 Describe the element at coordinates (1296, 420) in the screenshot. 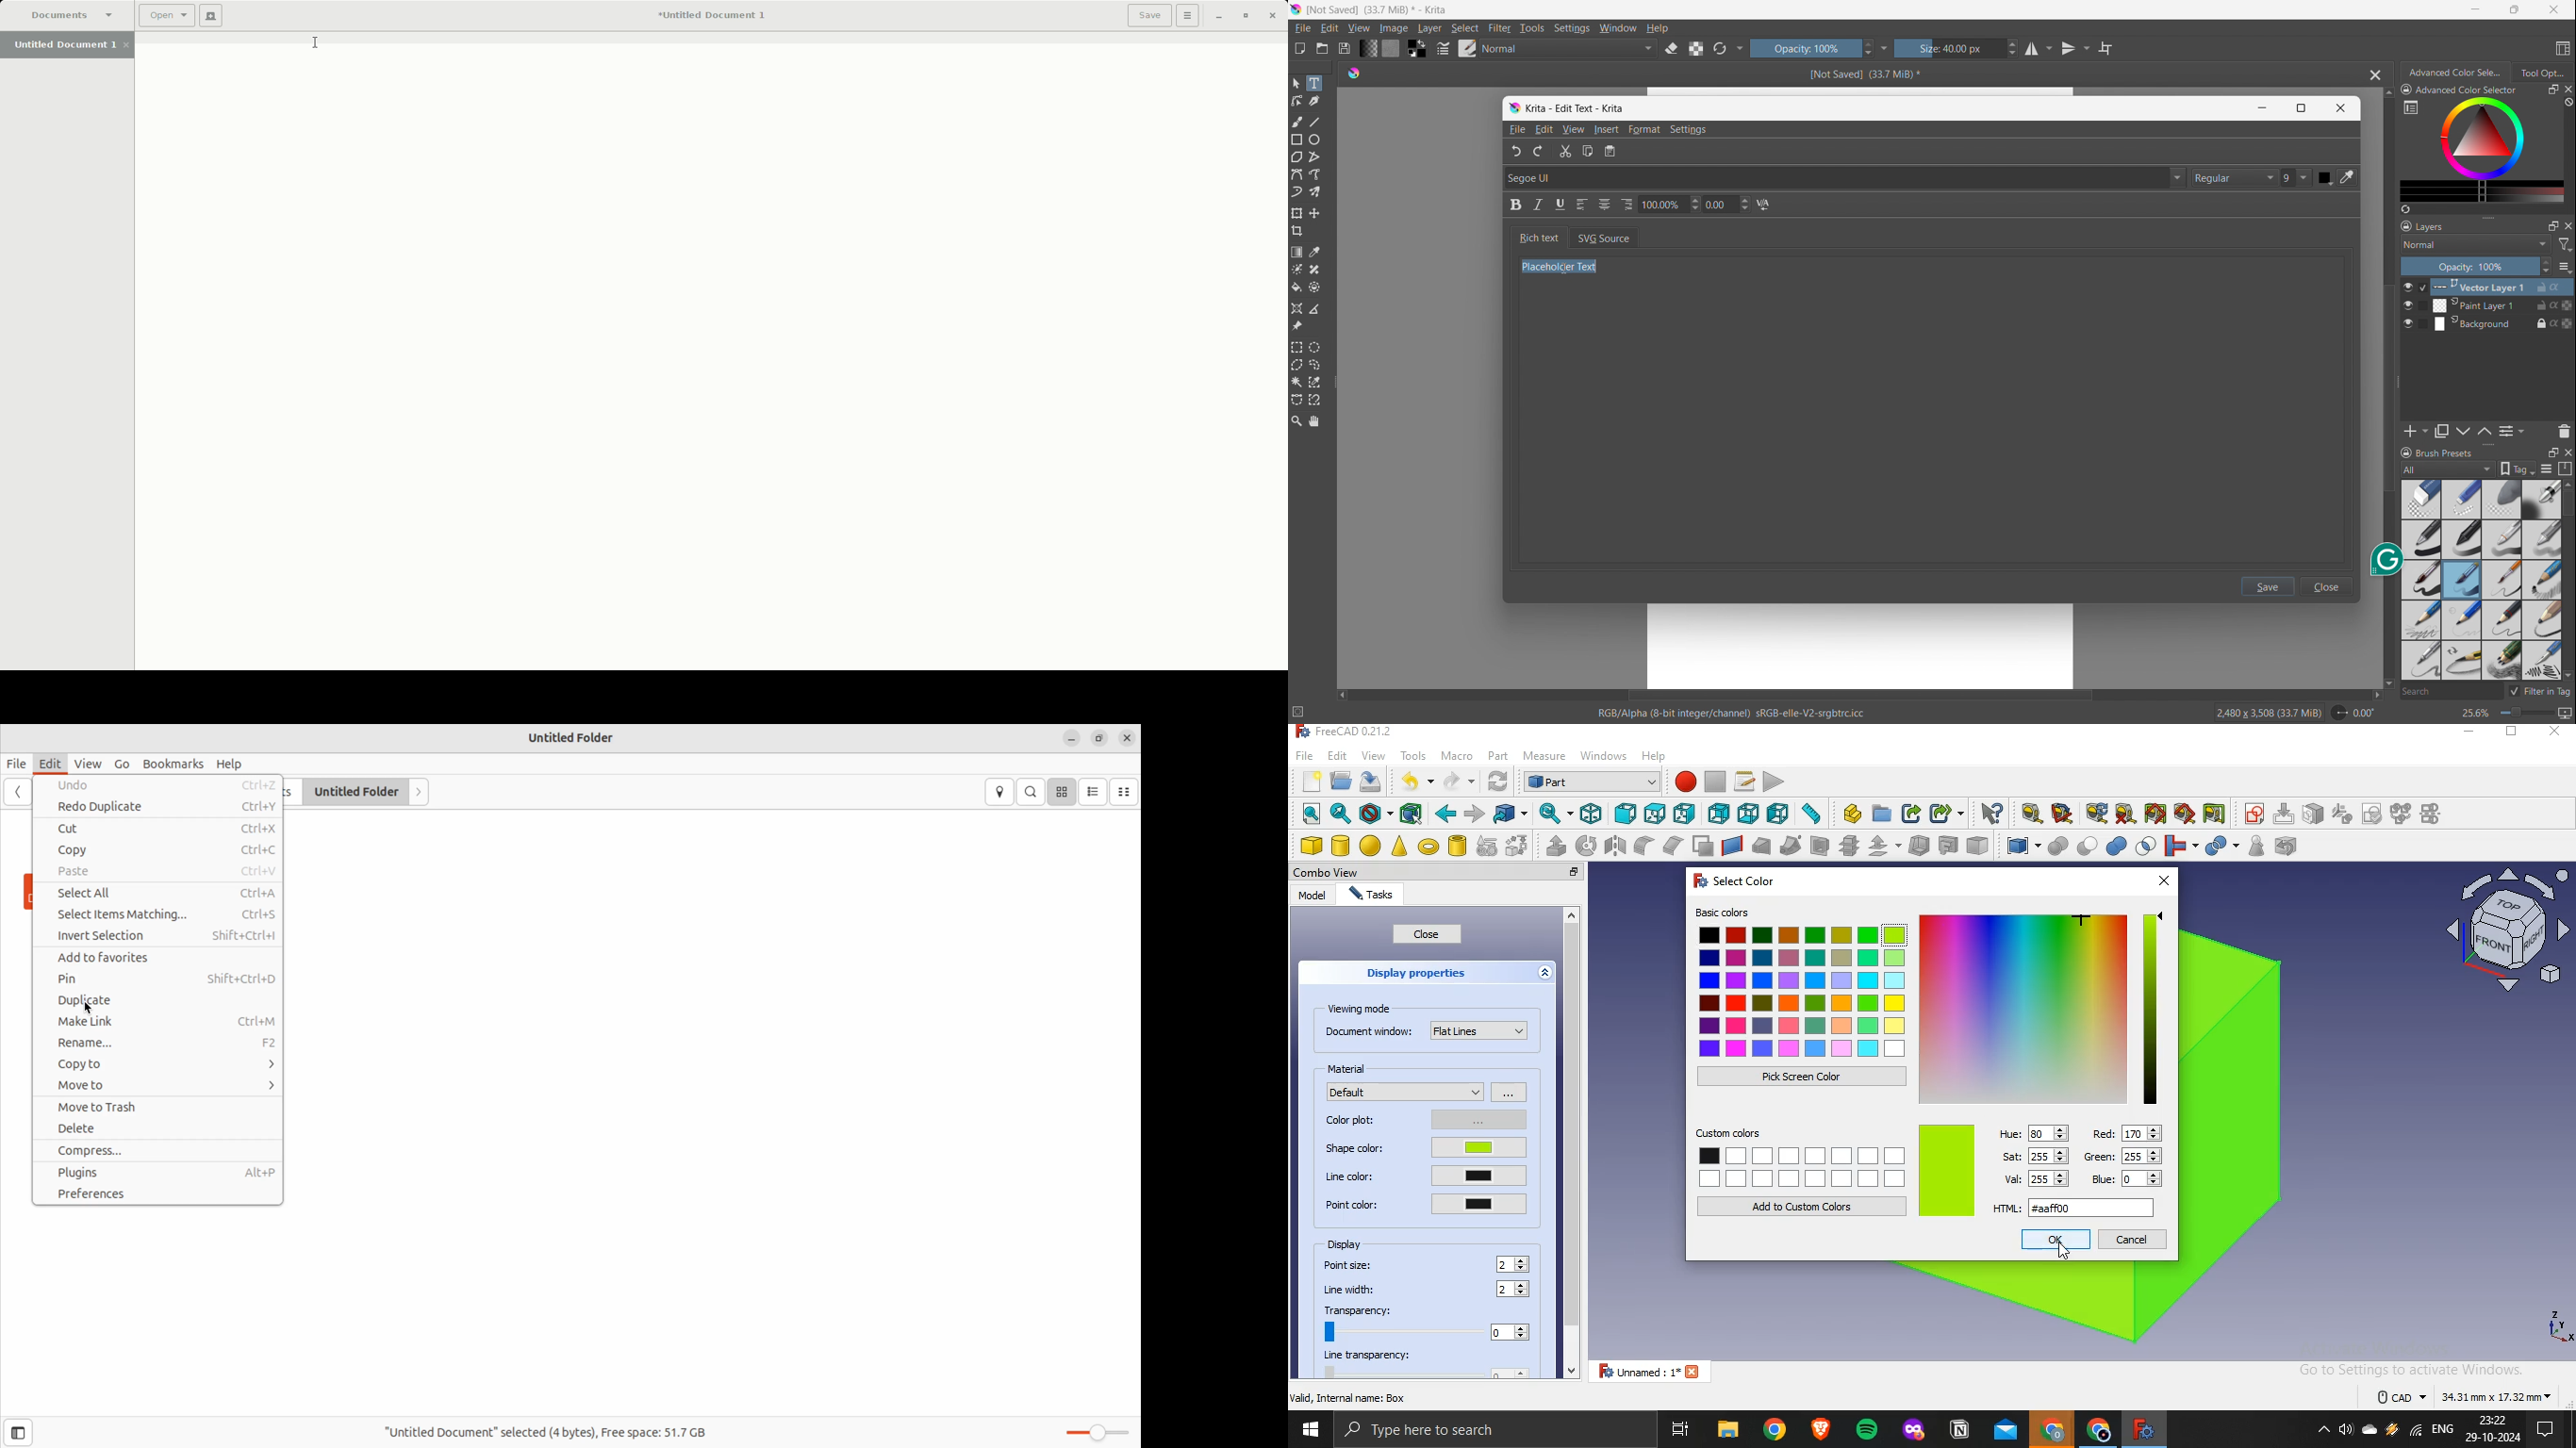

I see `zoom tool ` at that location.